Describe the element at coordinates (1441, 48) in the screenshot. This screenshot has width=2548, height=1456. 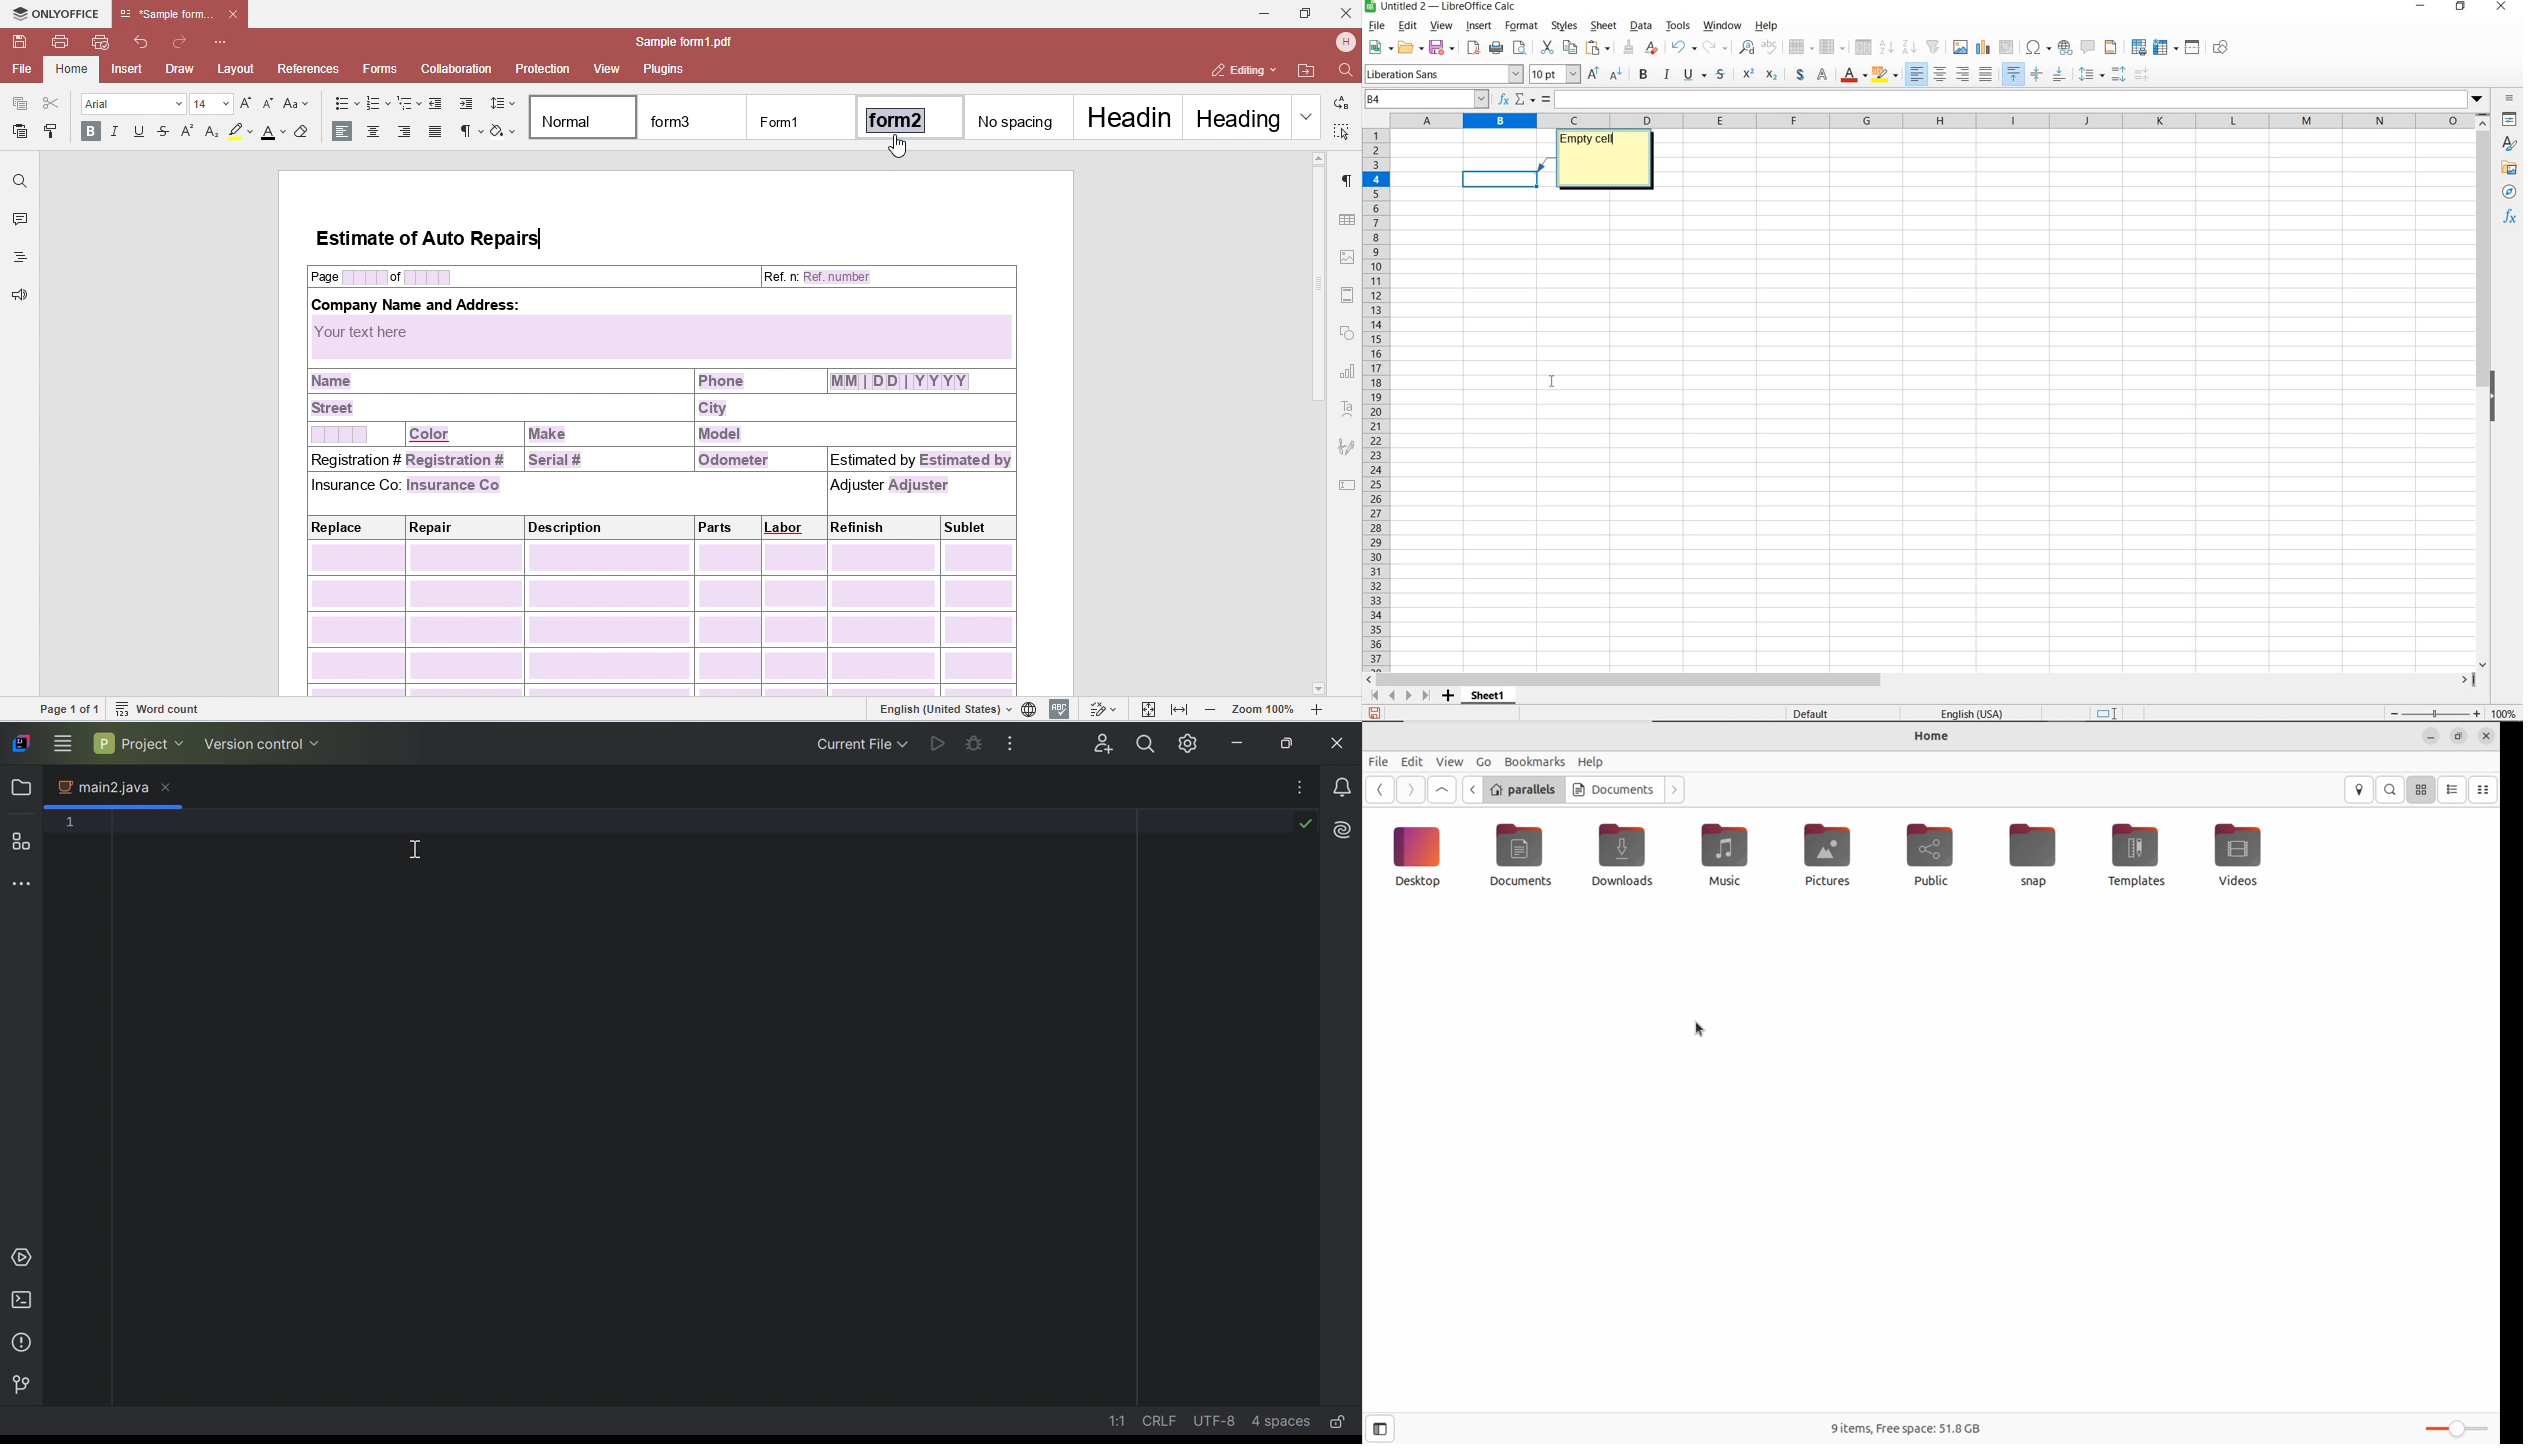
I see `save` at that location.